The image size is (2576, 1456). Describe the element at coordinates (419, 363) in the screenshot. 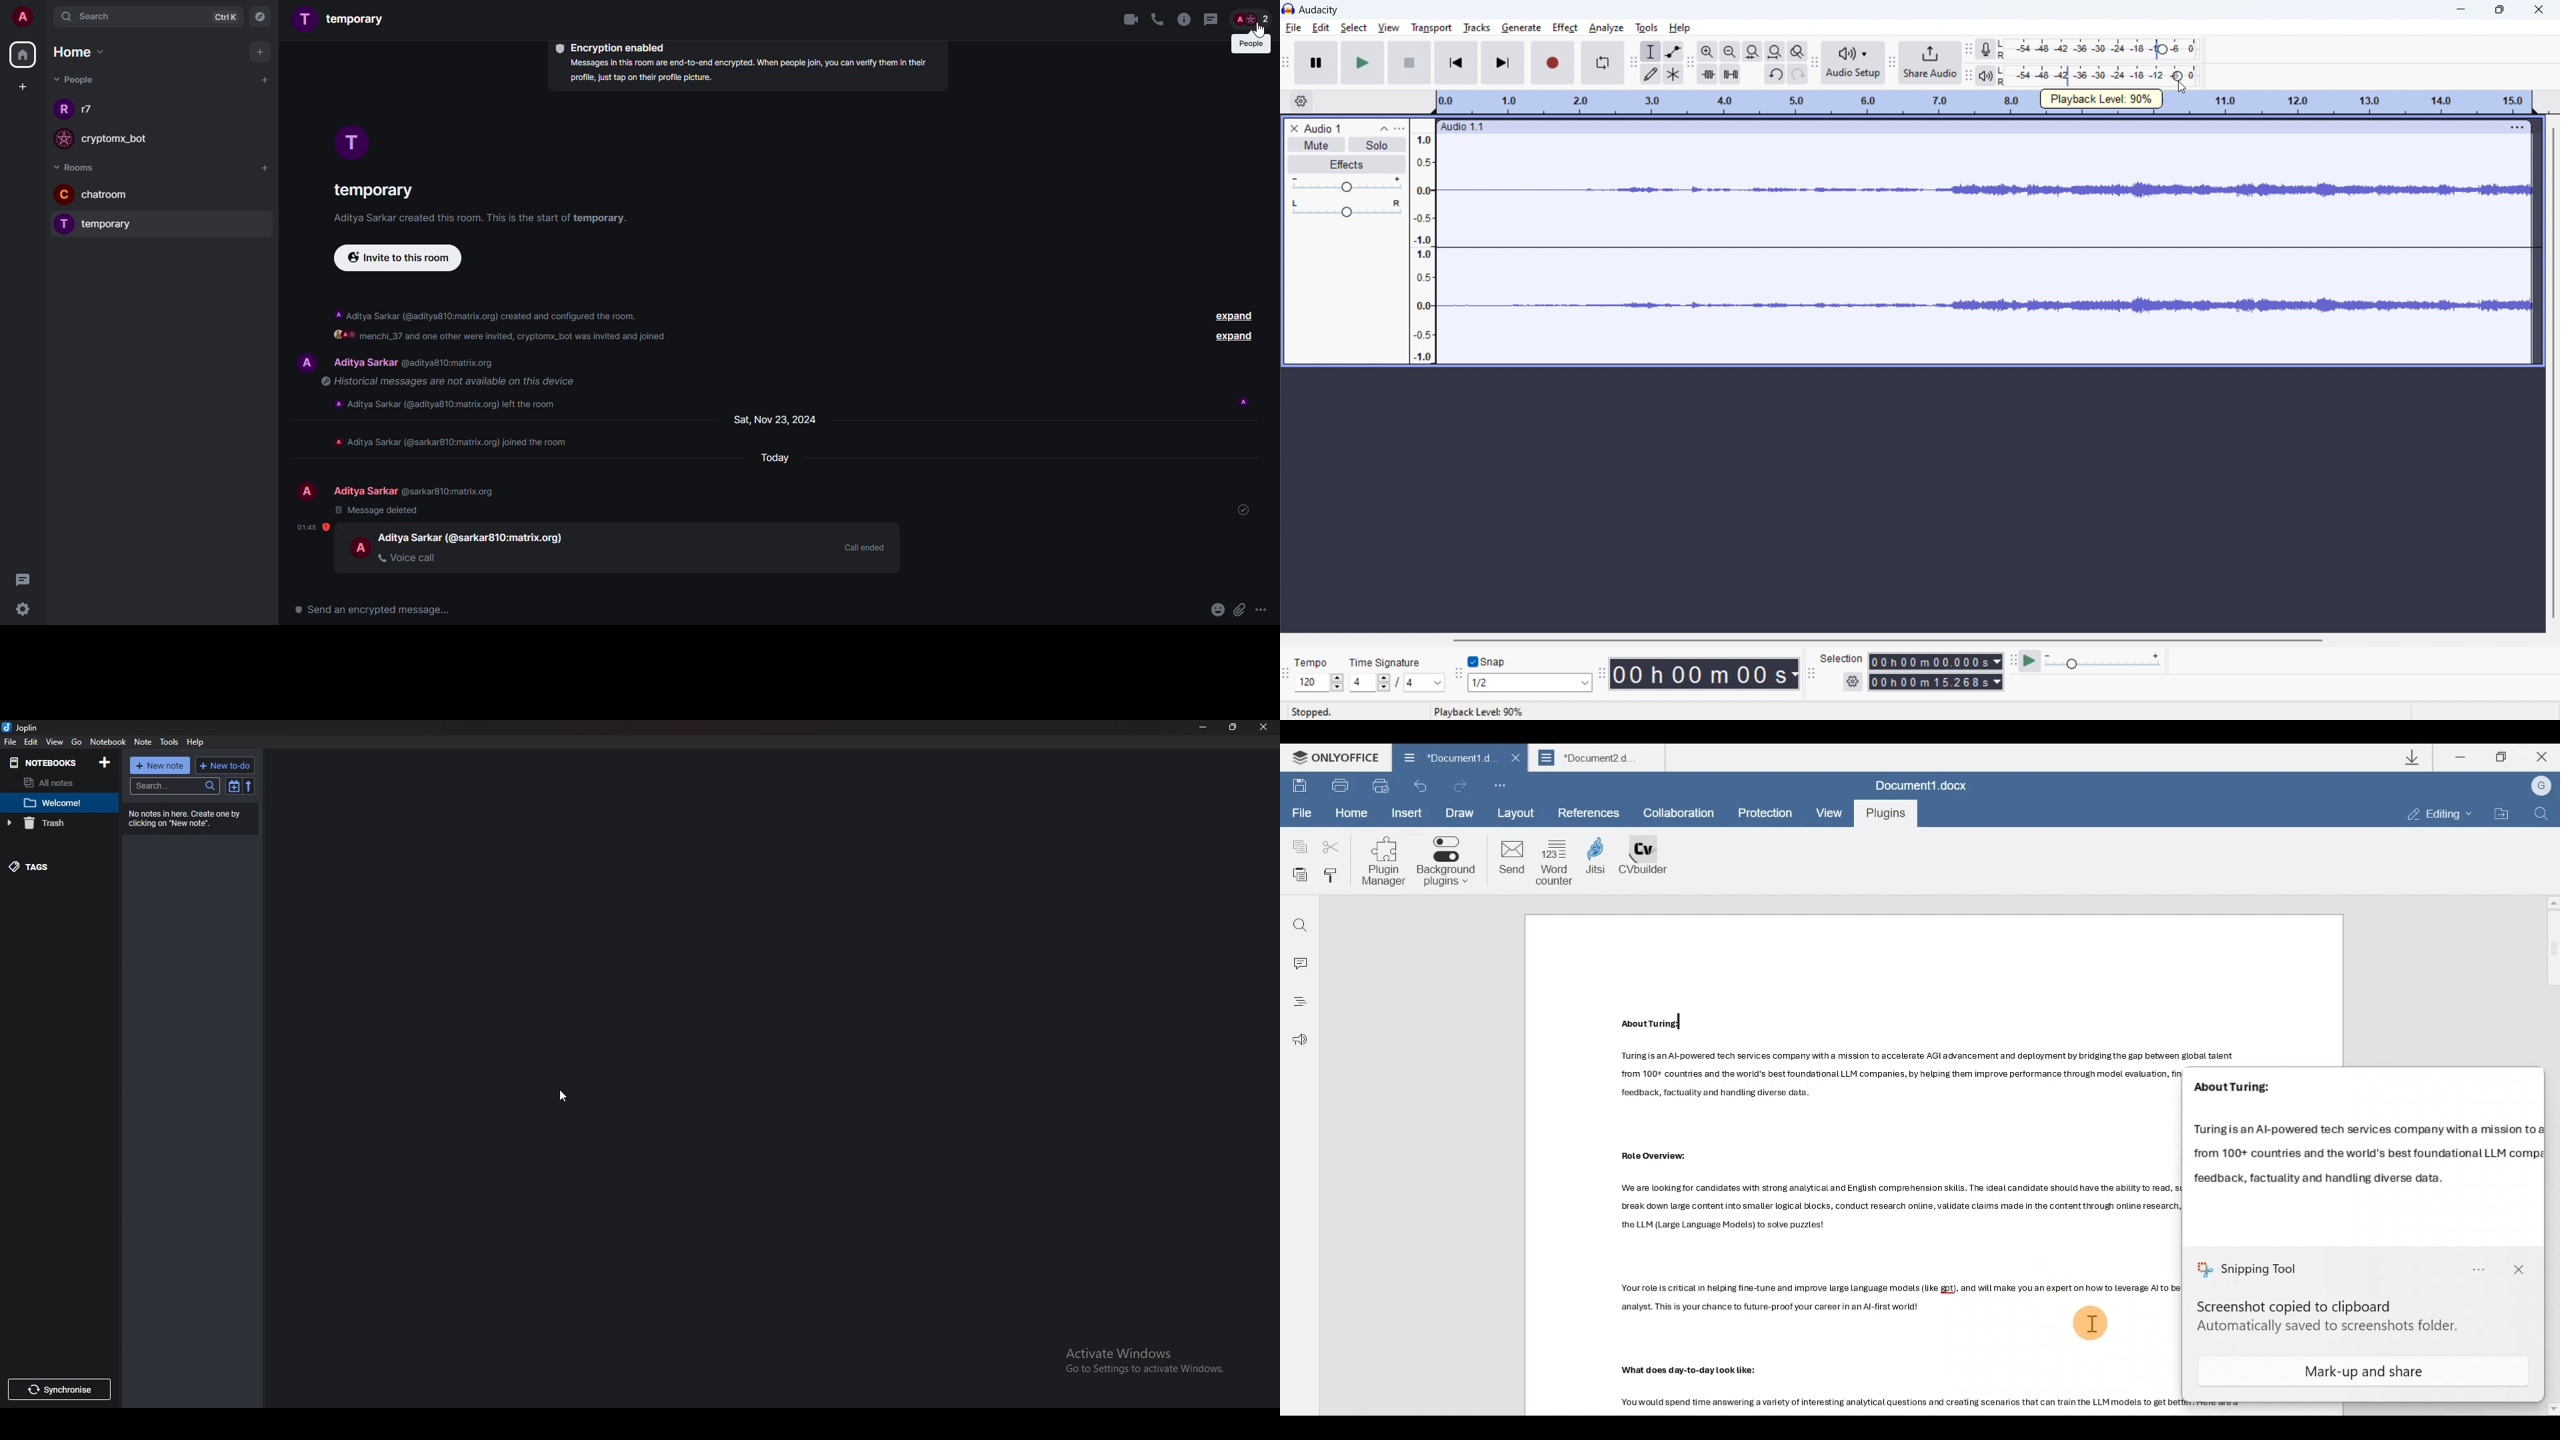

I see `people` at that location.